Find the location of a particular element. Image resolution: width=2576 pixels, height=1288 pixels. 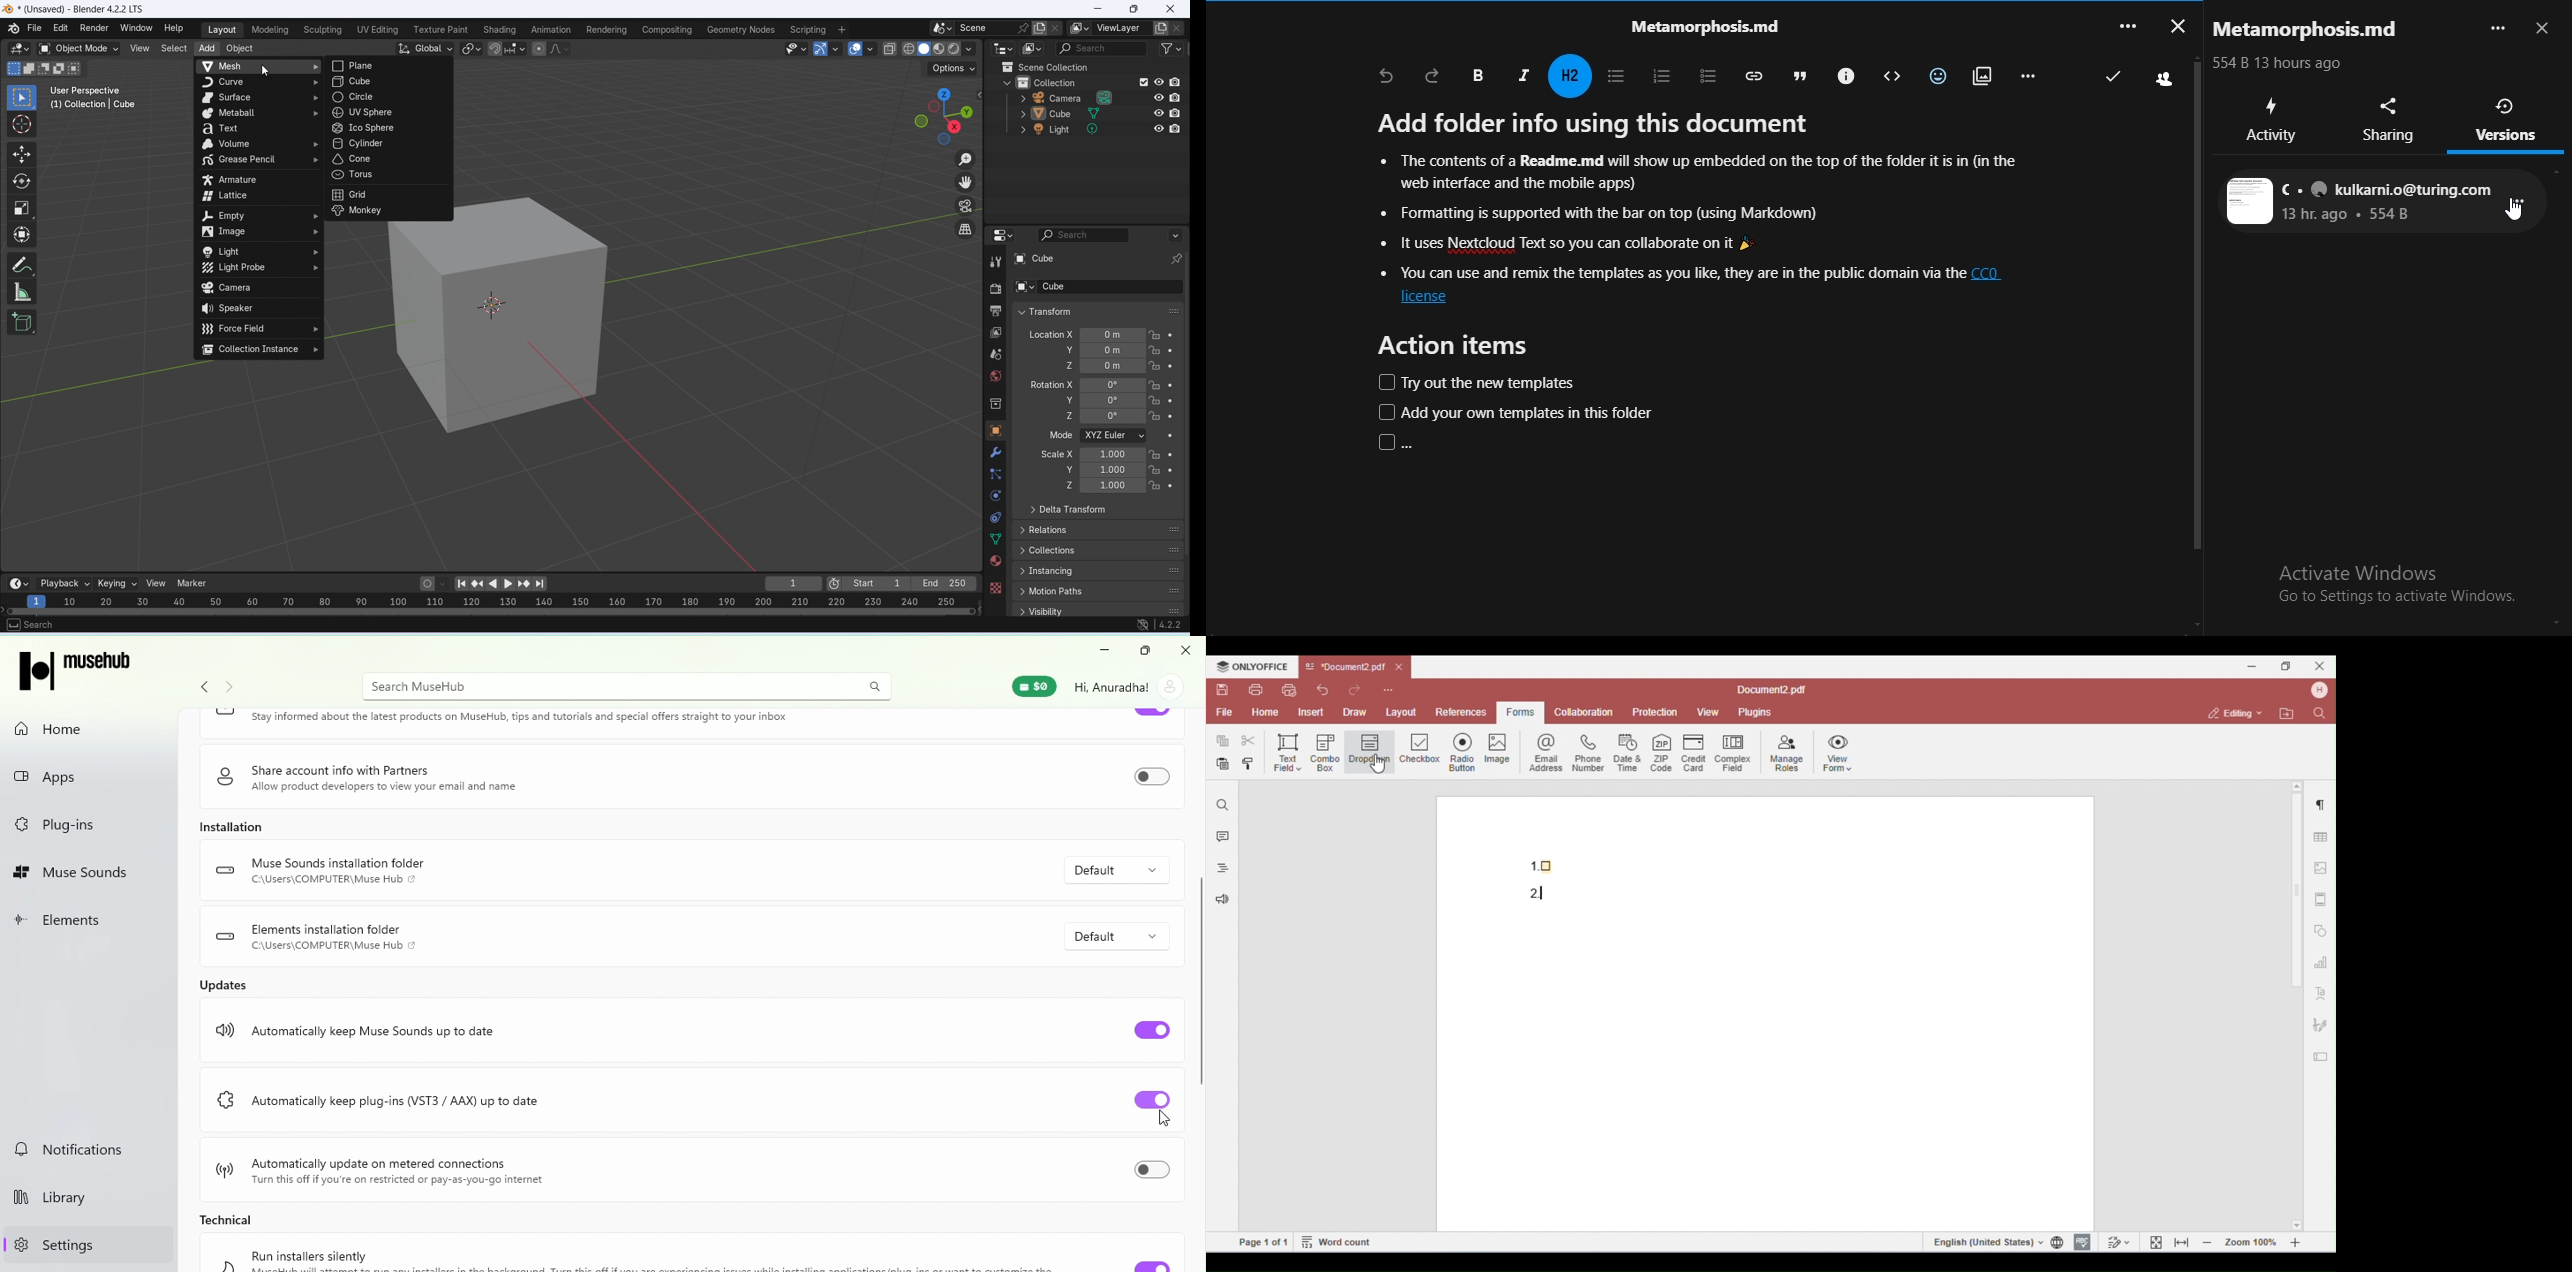

 is located at coordinates (997, 355).